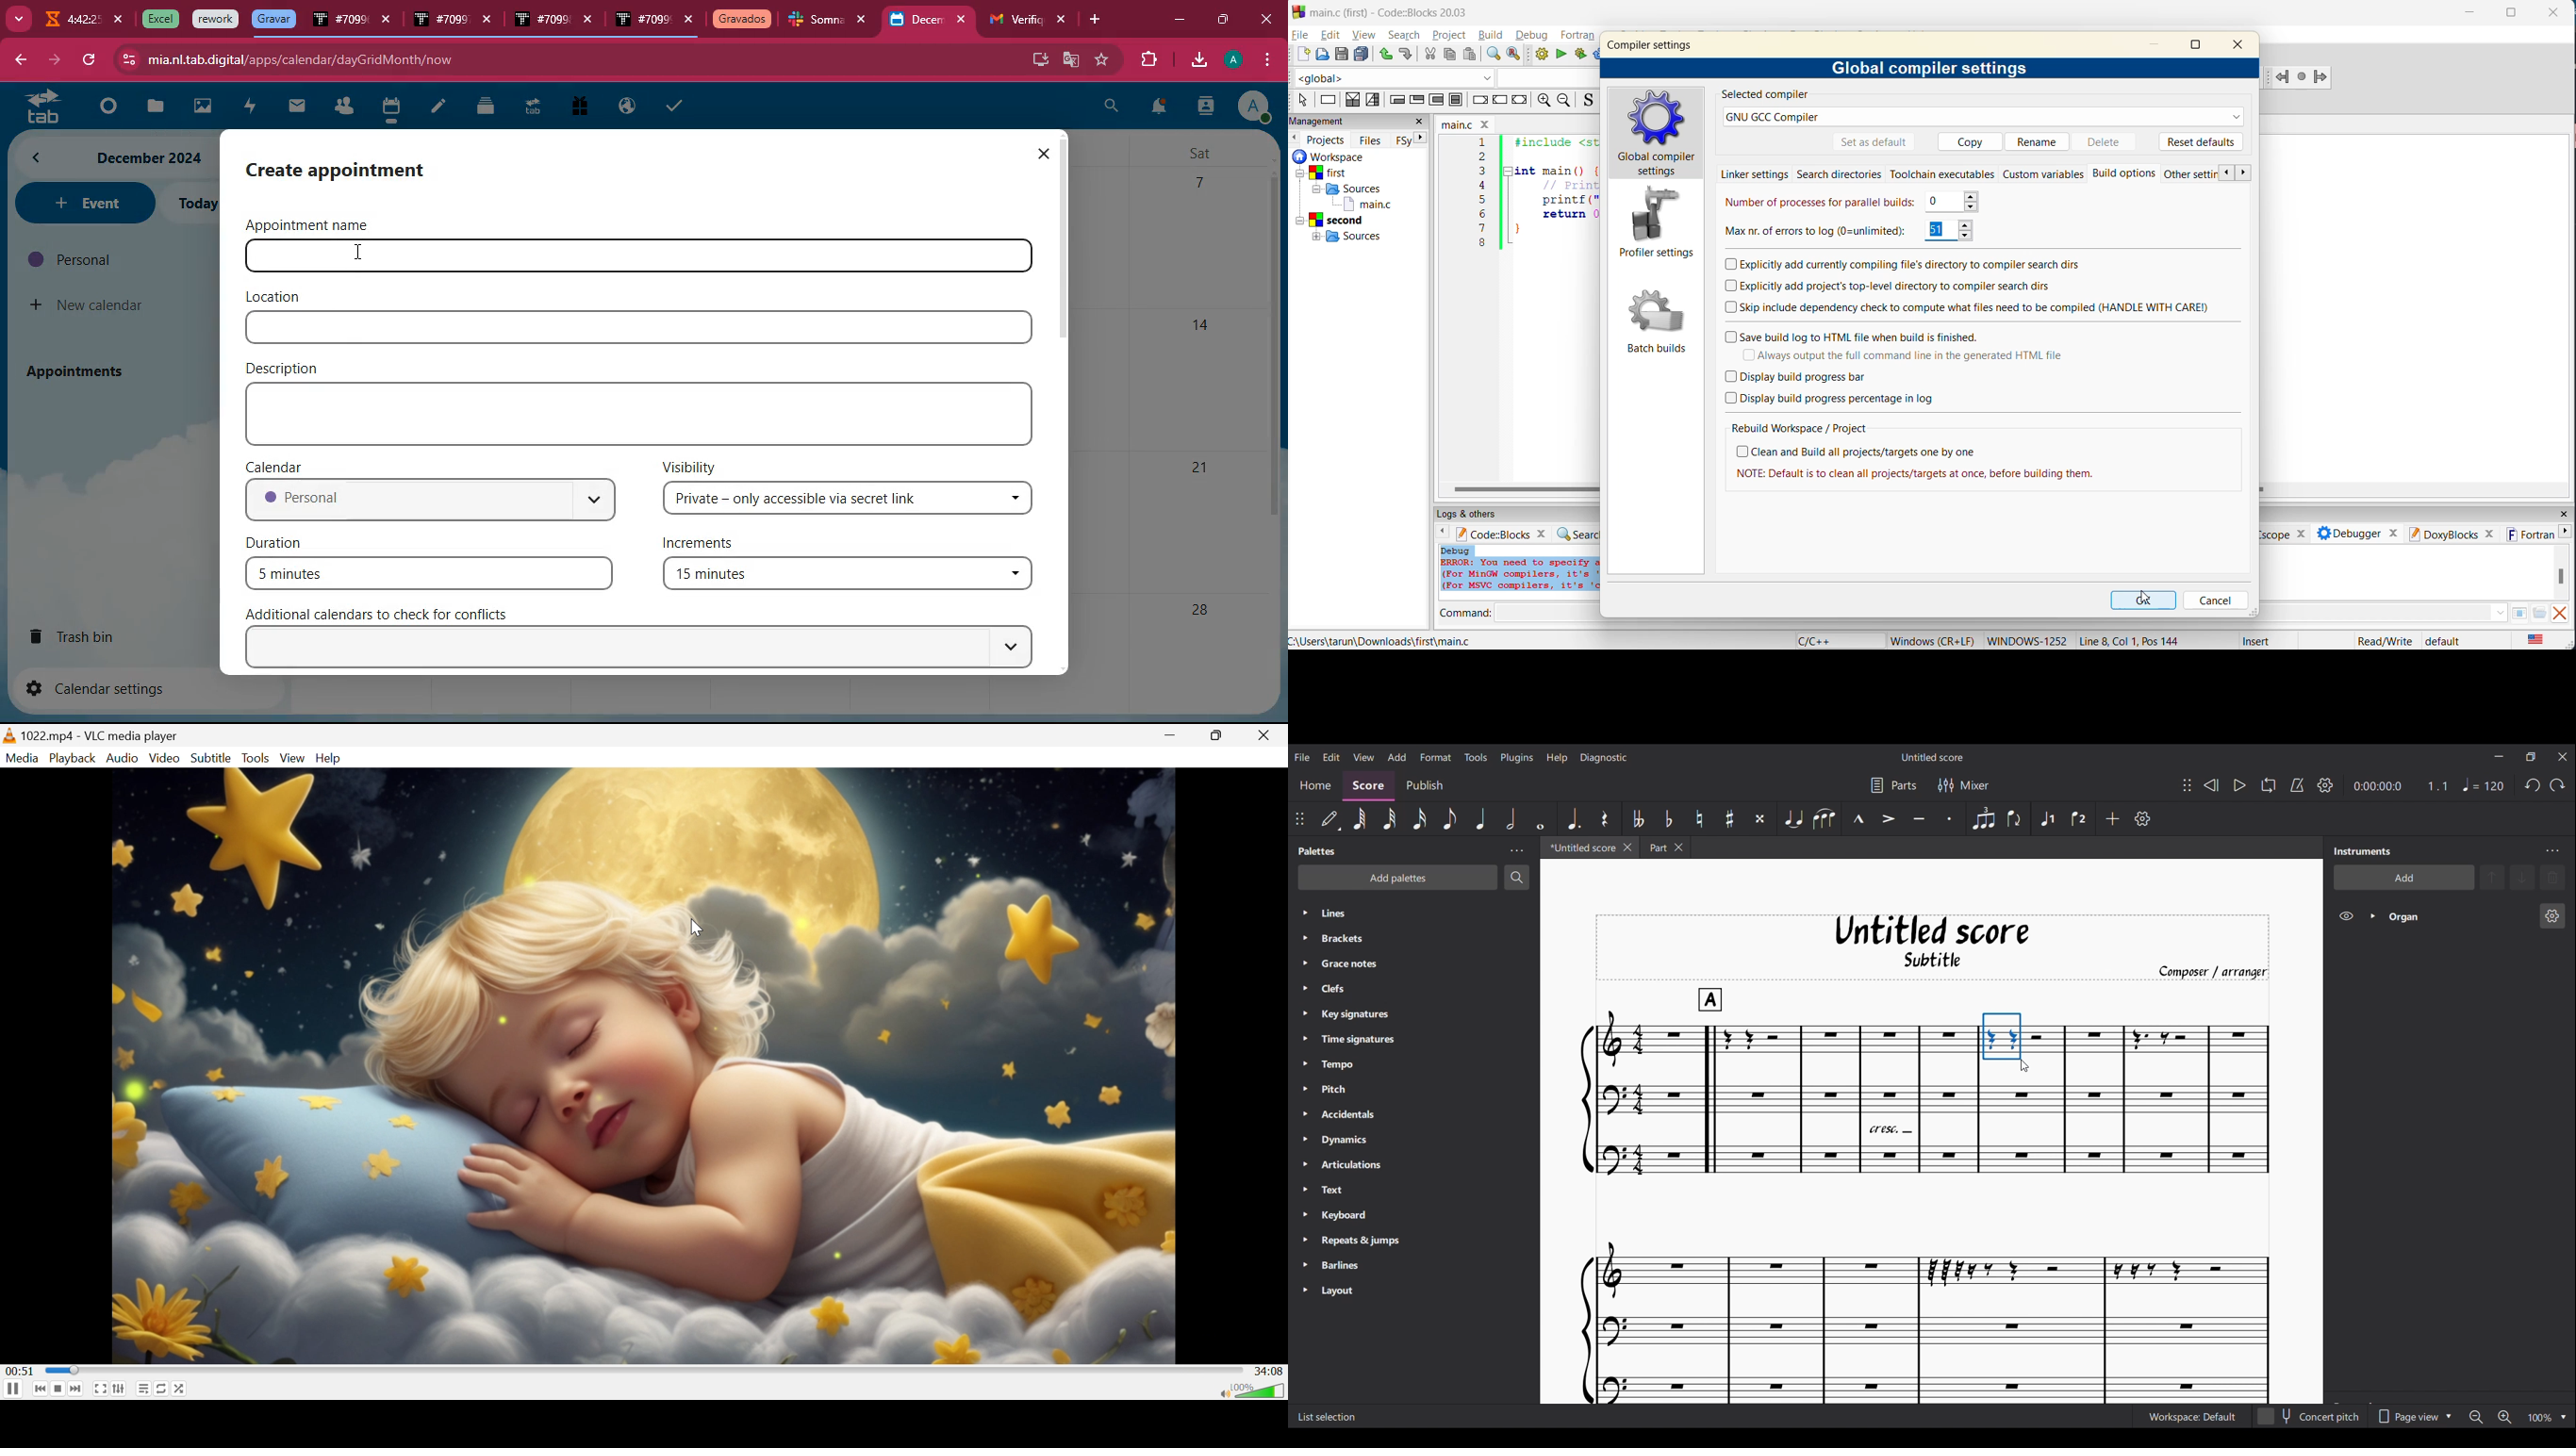 This screenshot has width=2576, height=1456. I want to click on close, so click(1419, 122).